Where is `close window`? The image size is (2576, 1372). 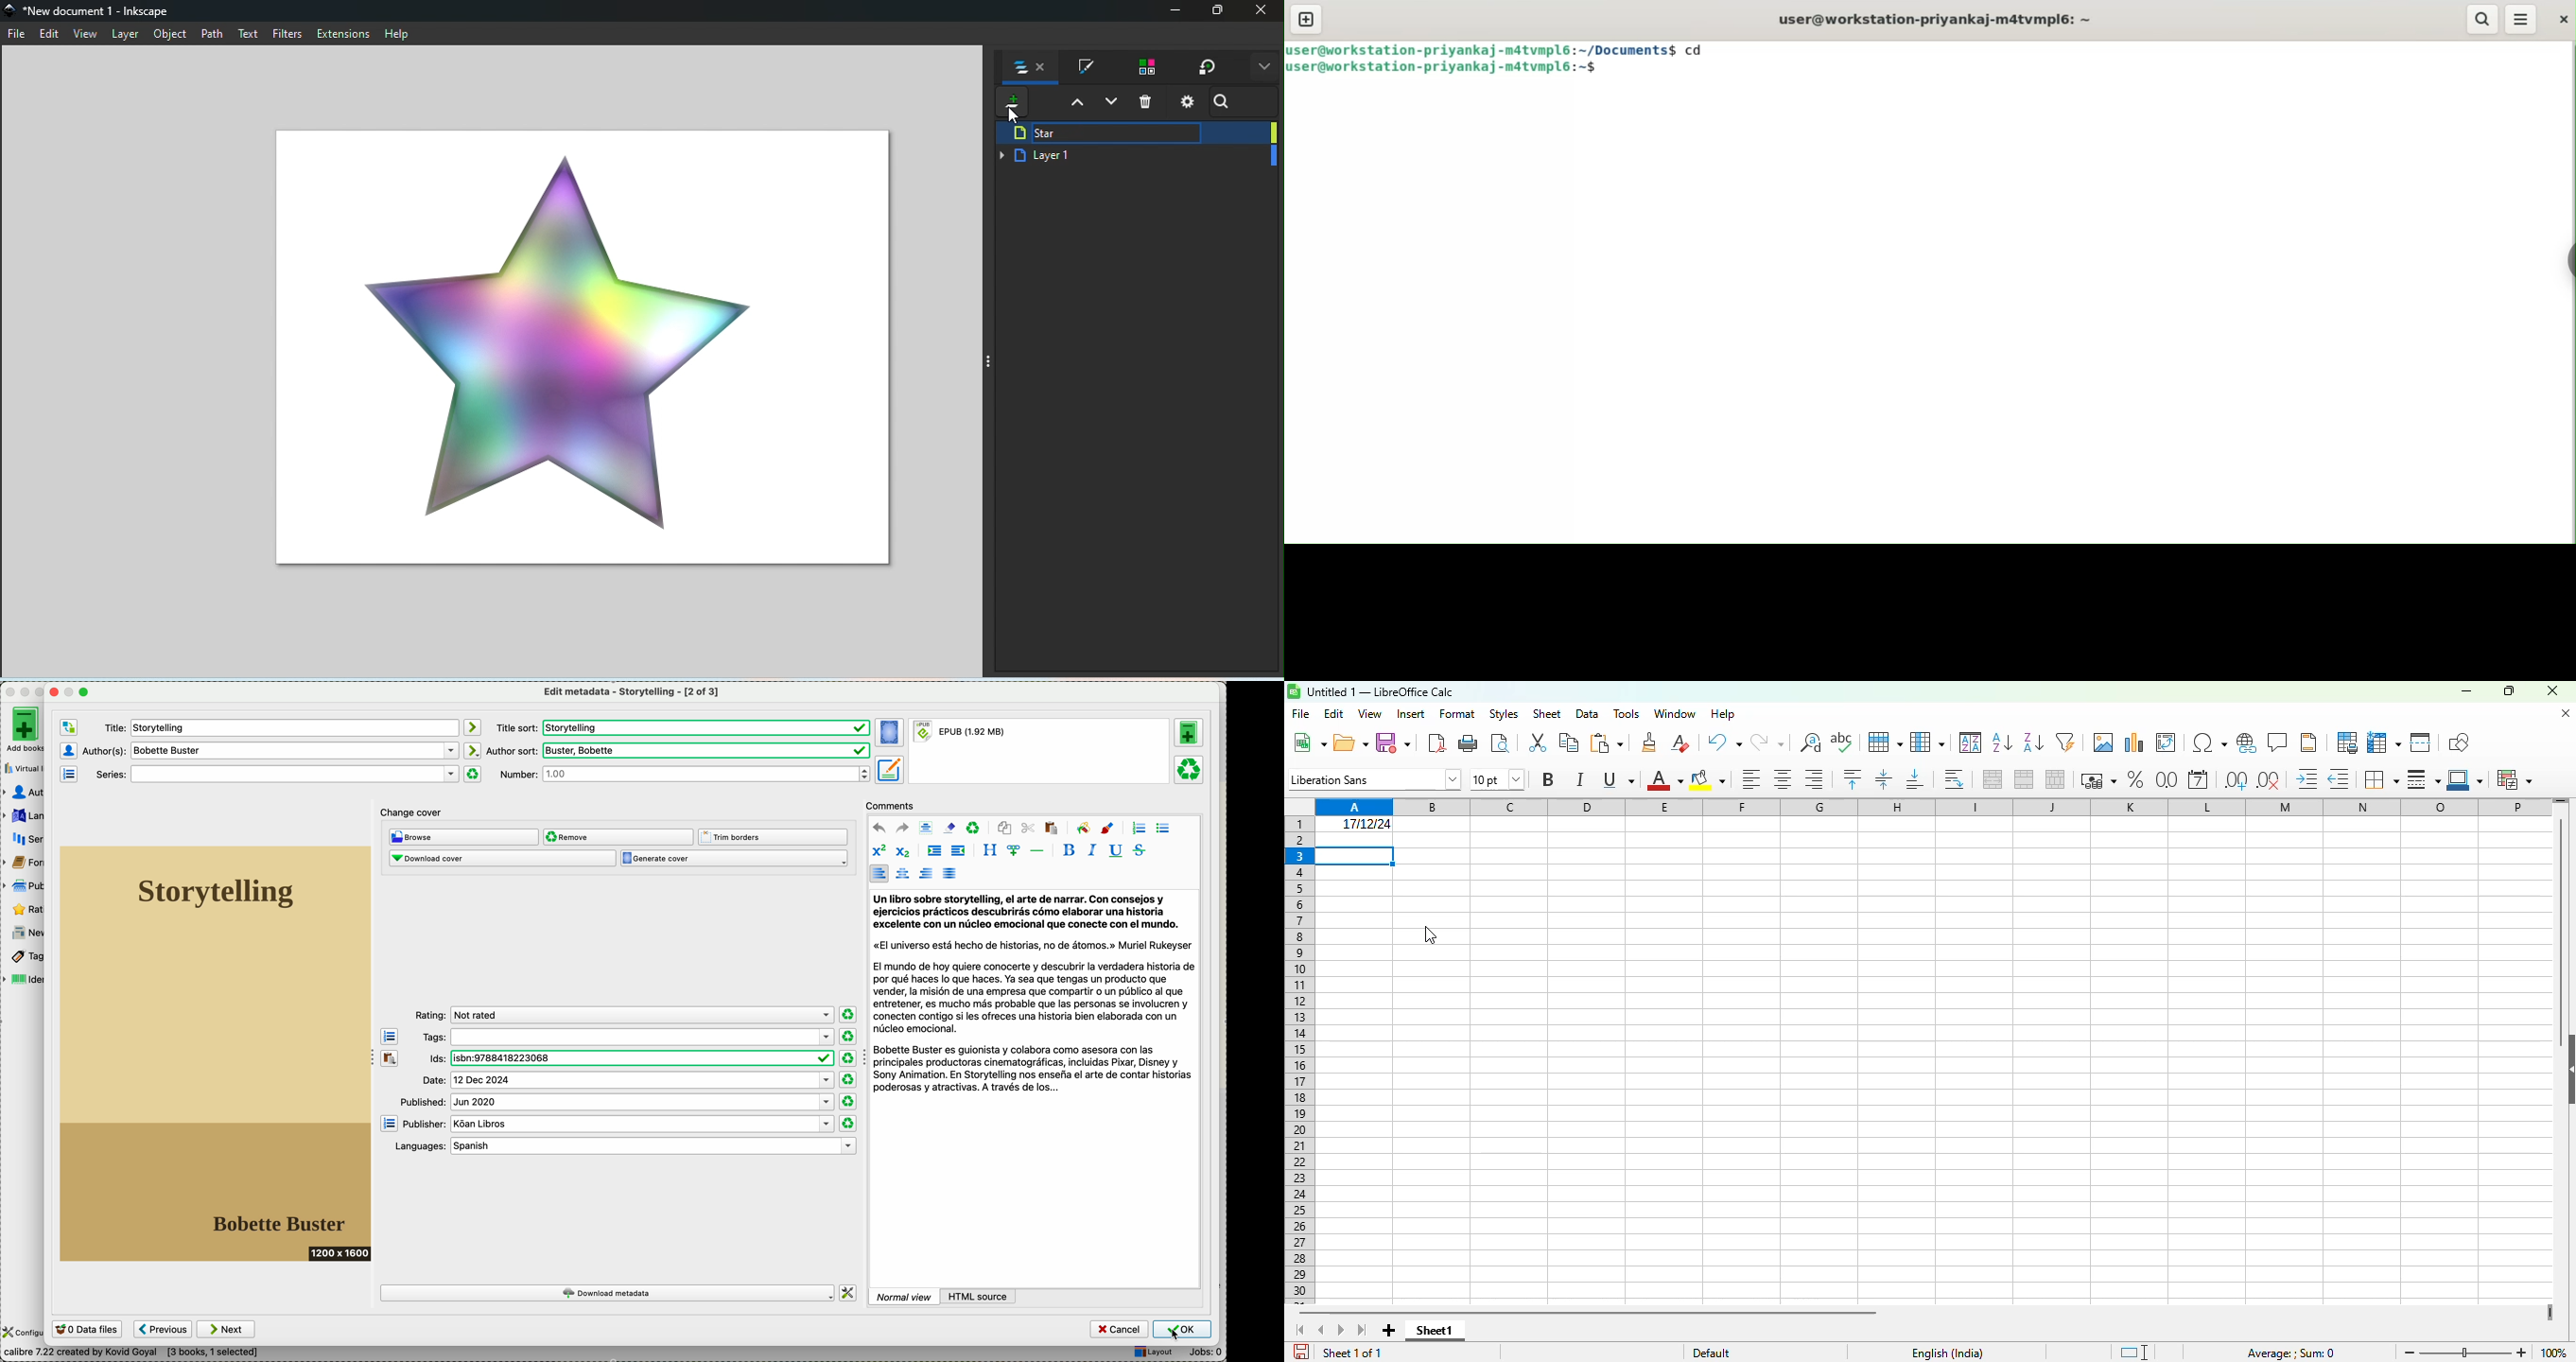
close window is located at coordinates (51, 692).